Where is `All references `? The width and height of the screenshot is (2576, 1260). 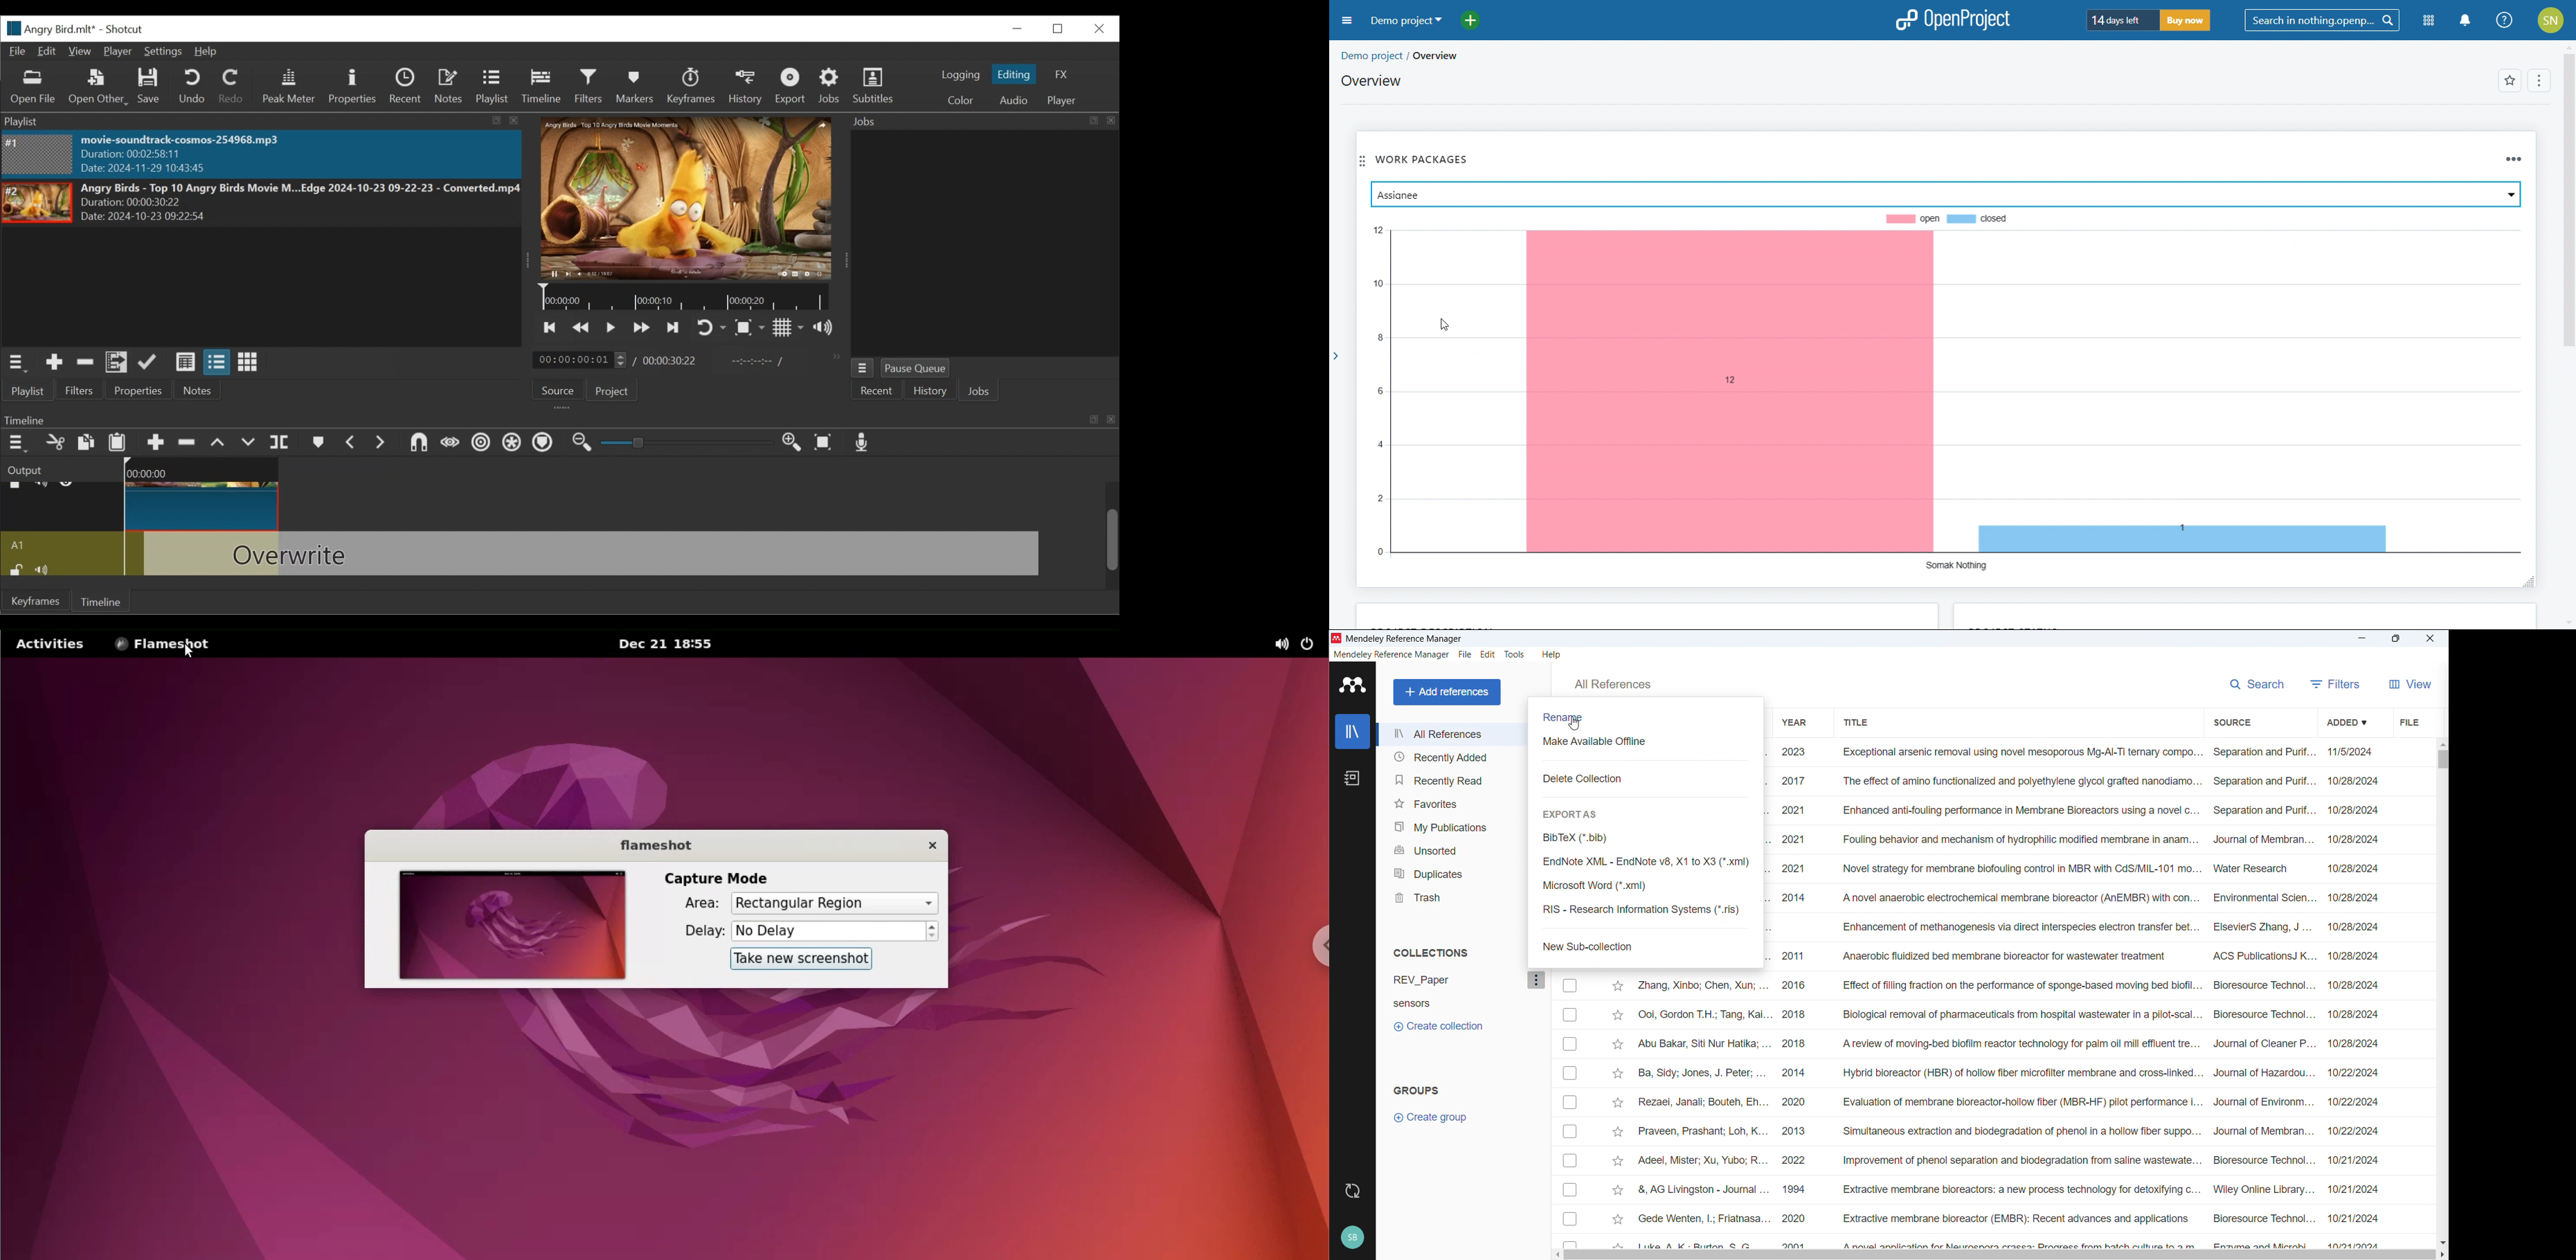
All references  is located at coordinates (1452, 735).